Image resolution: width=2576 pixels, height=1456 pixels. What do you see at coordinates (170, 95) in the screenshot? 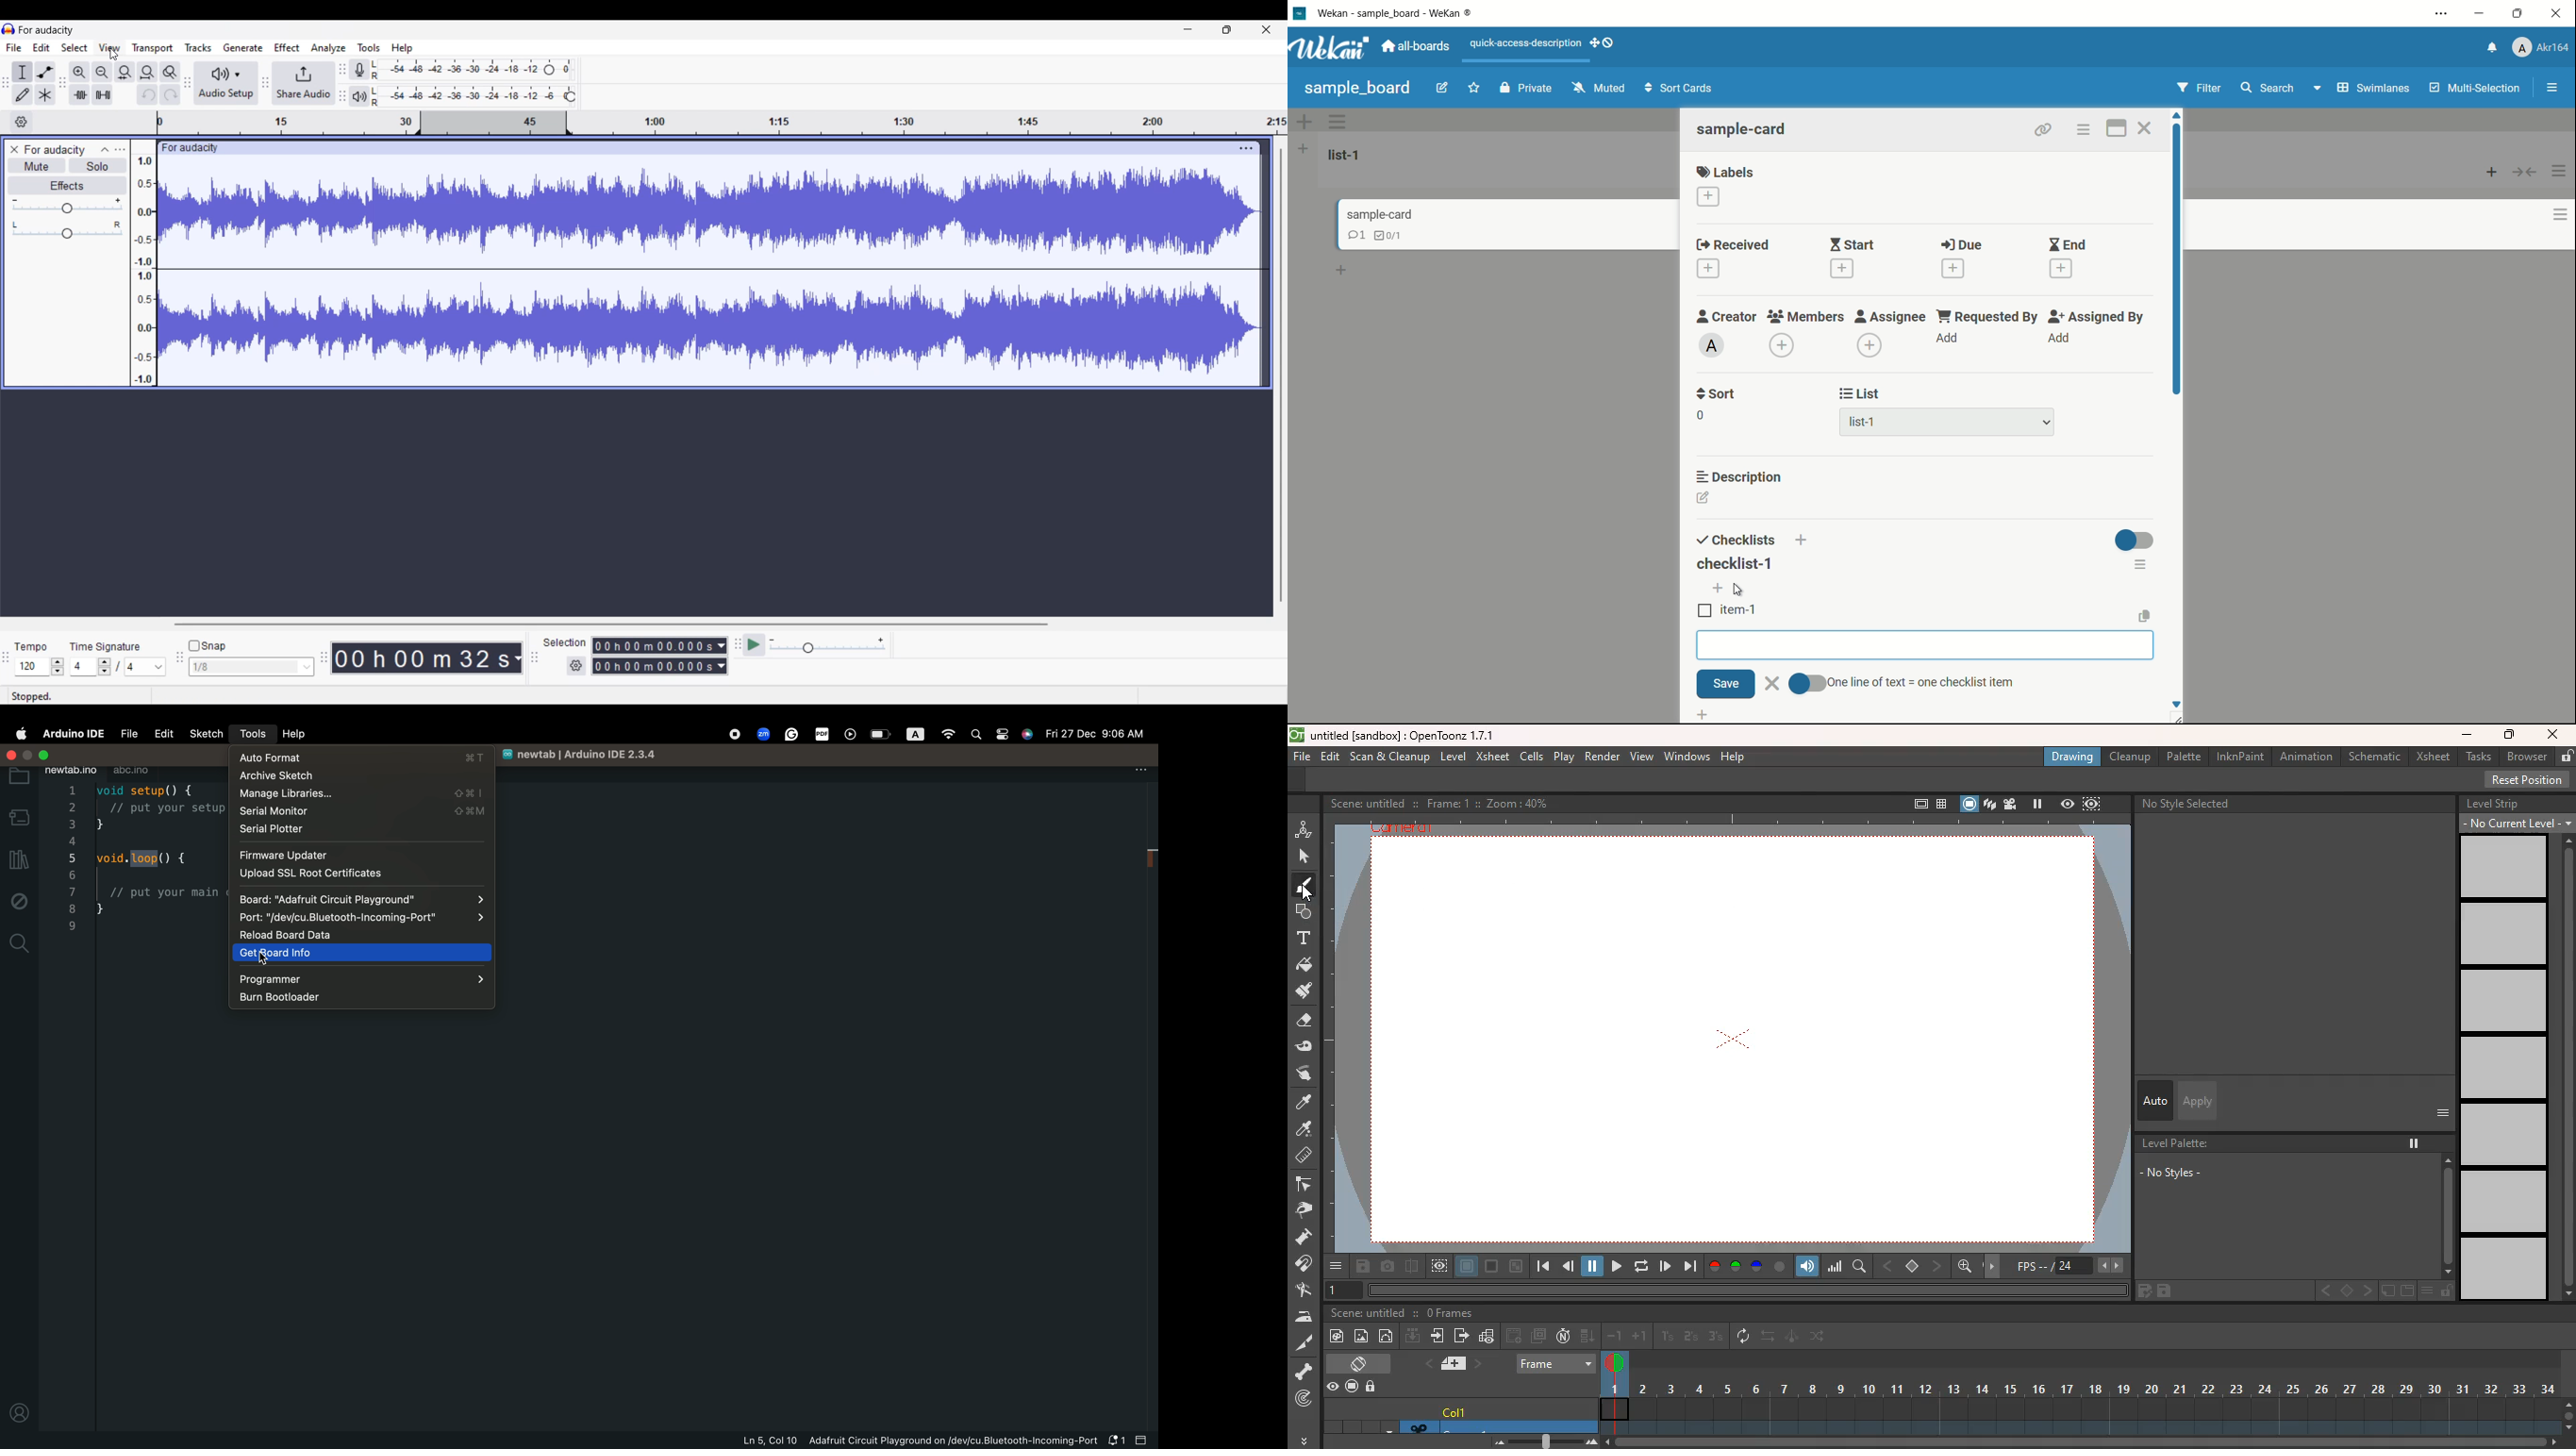
I see `Redo` at bounding box center [170, 95].